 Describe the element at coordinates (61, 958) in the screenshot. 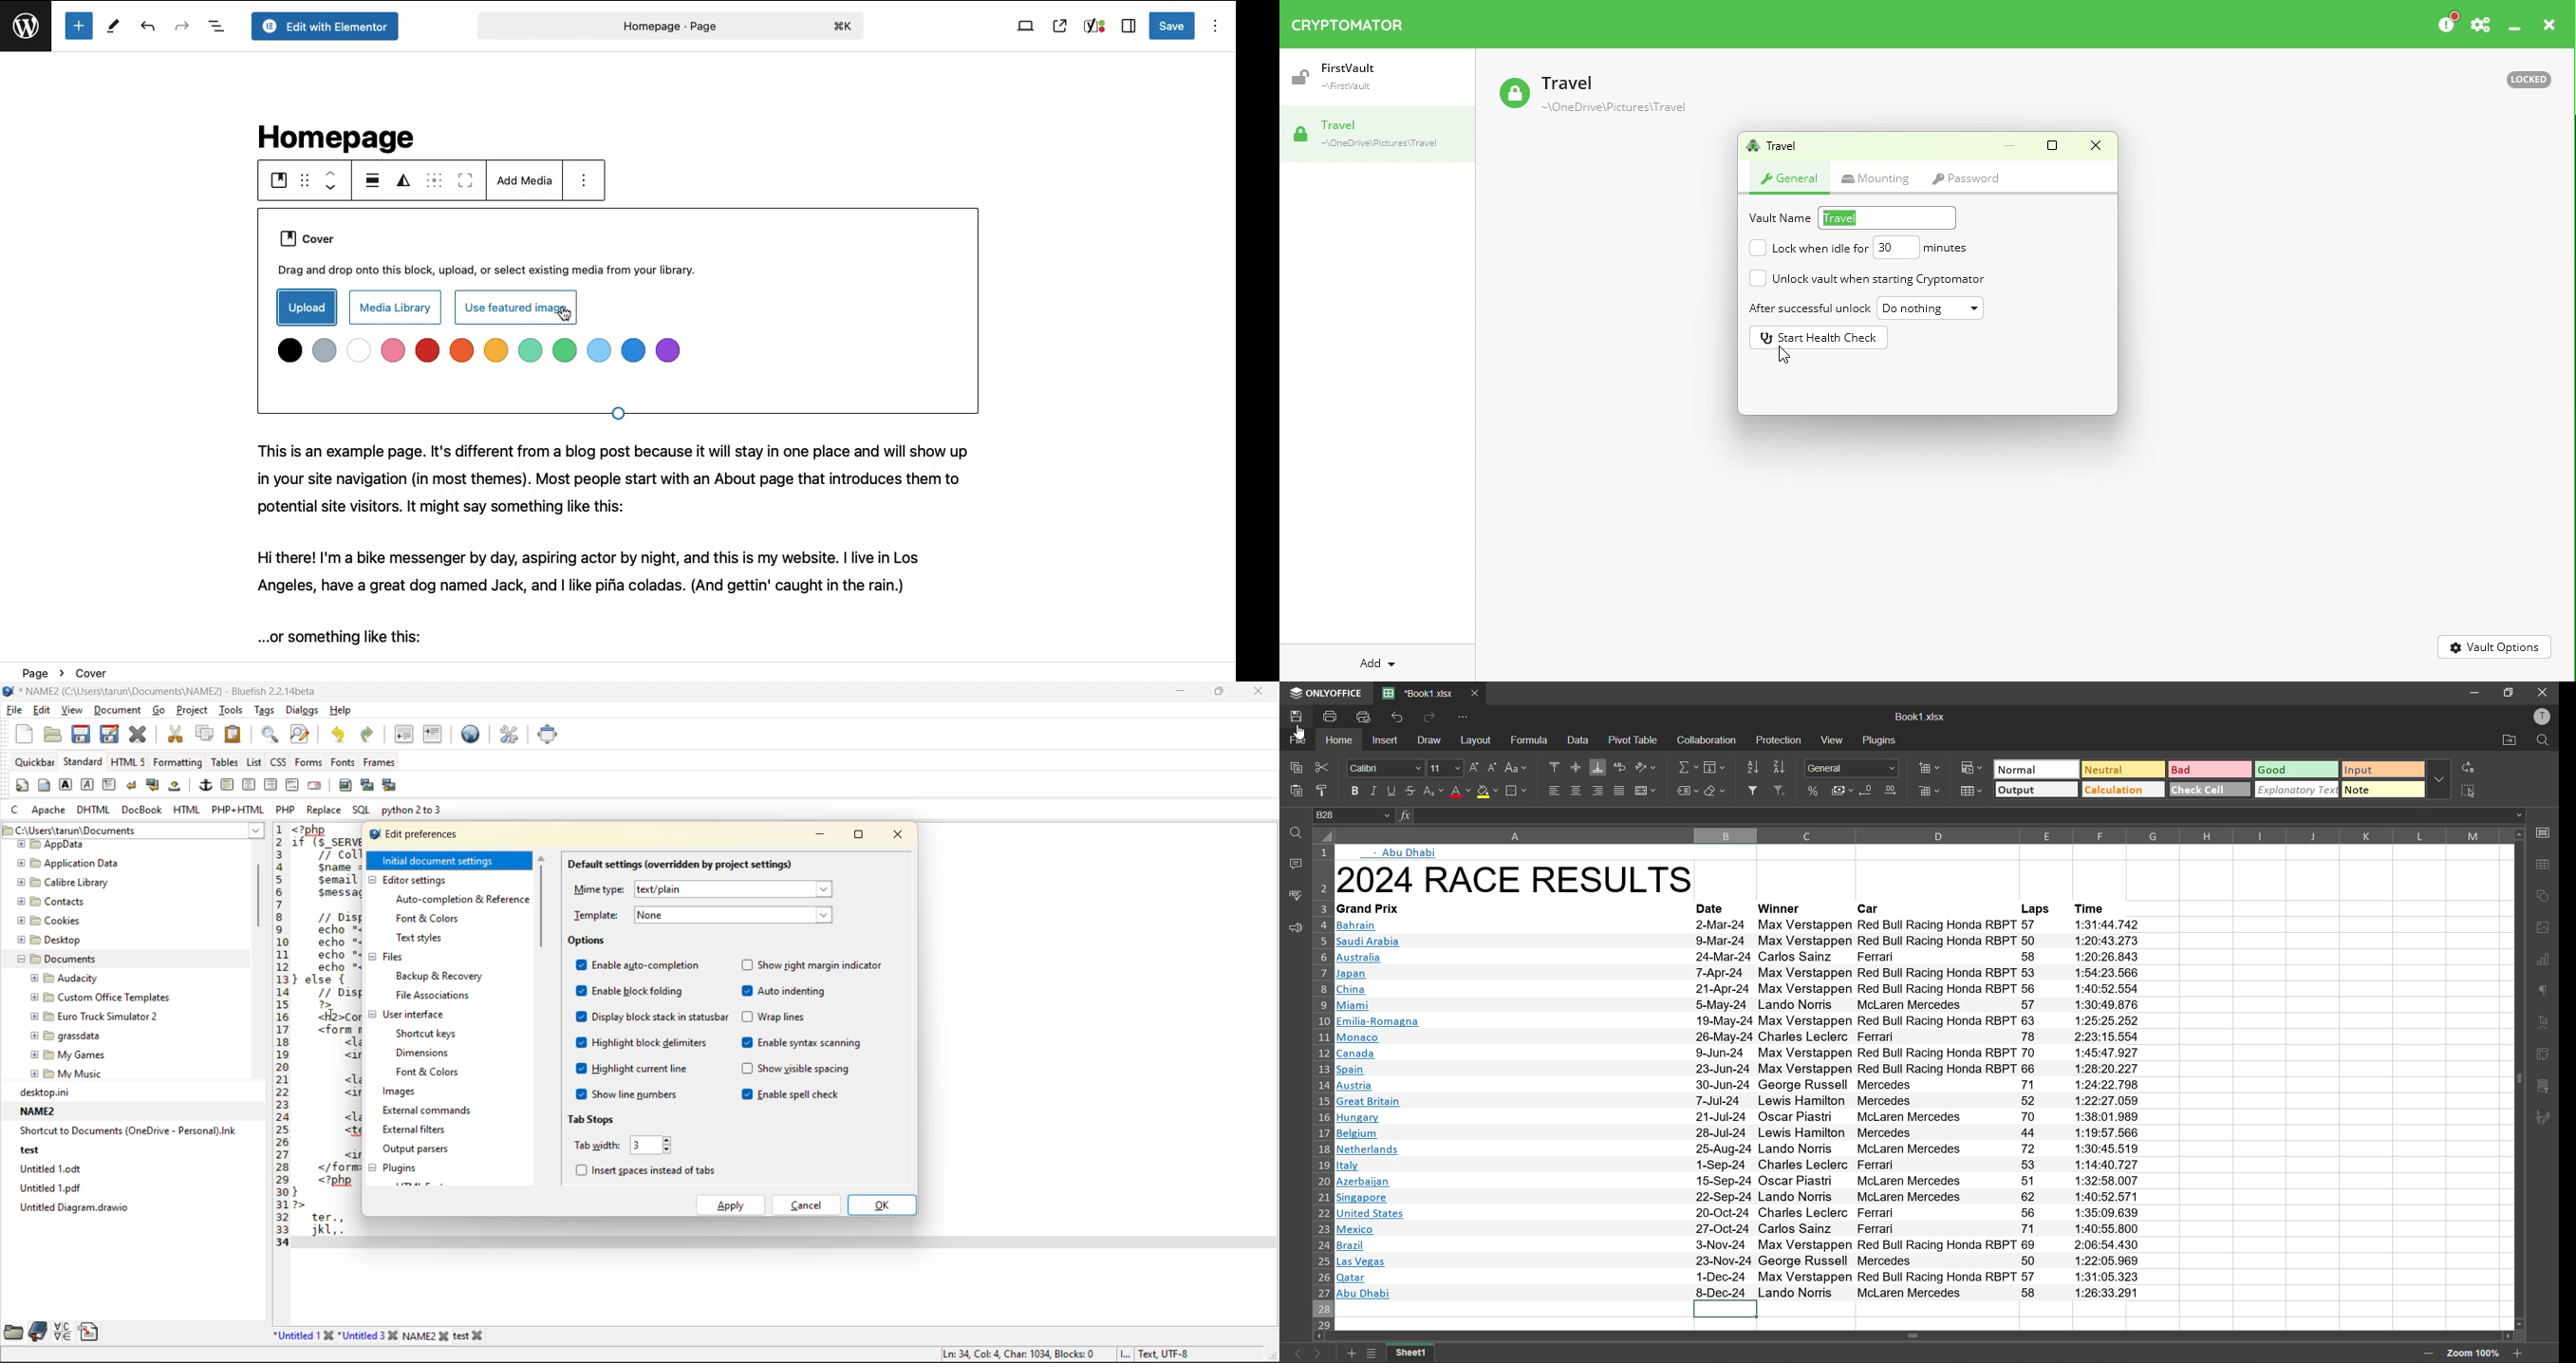

I see `Documents` at that location.